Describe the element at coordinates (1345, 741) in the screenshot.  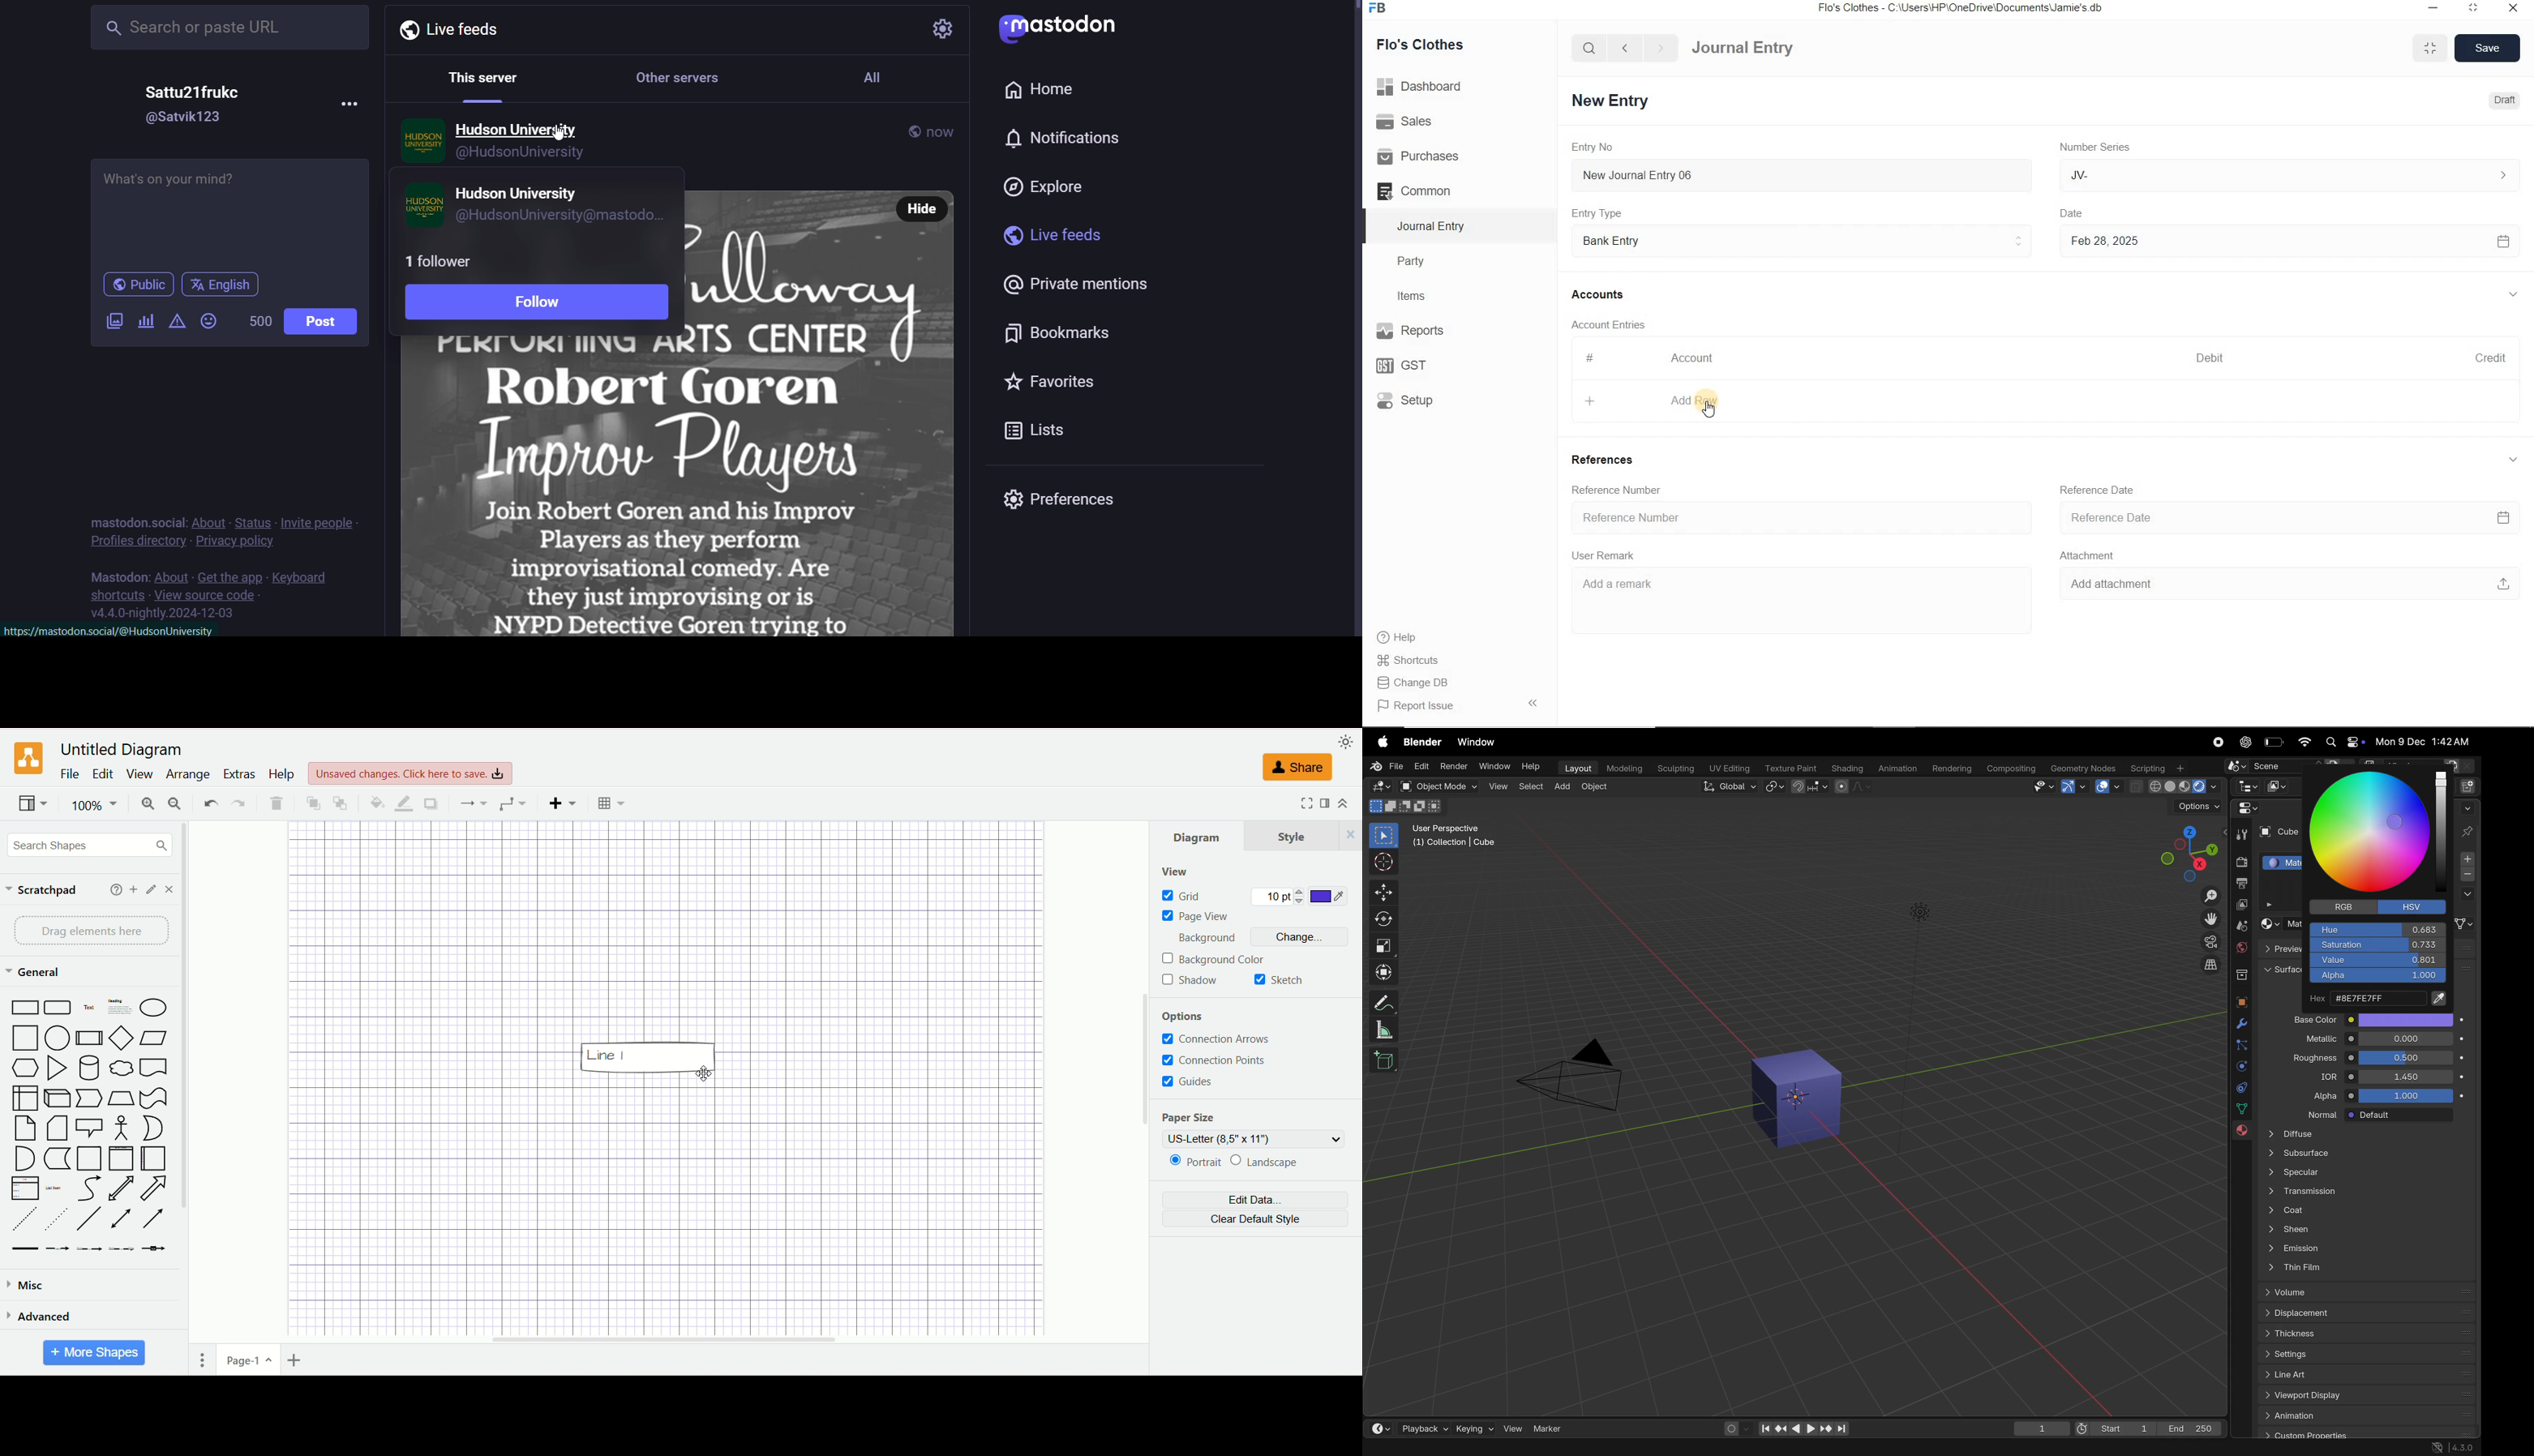
I see `appearance` at that location.